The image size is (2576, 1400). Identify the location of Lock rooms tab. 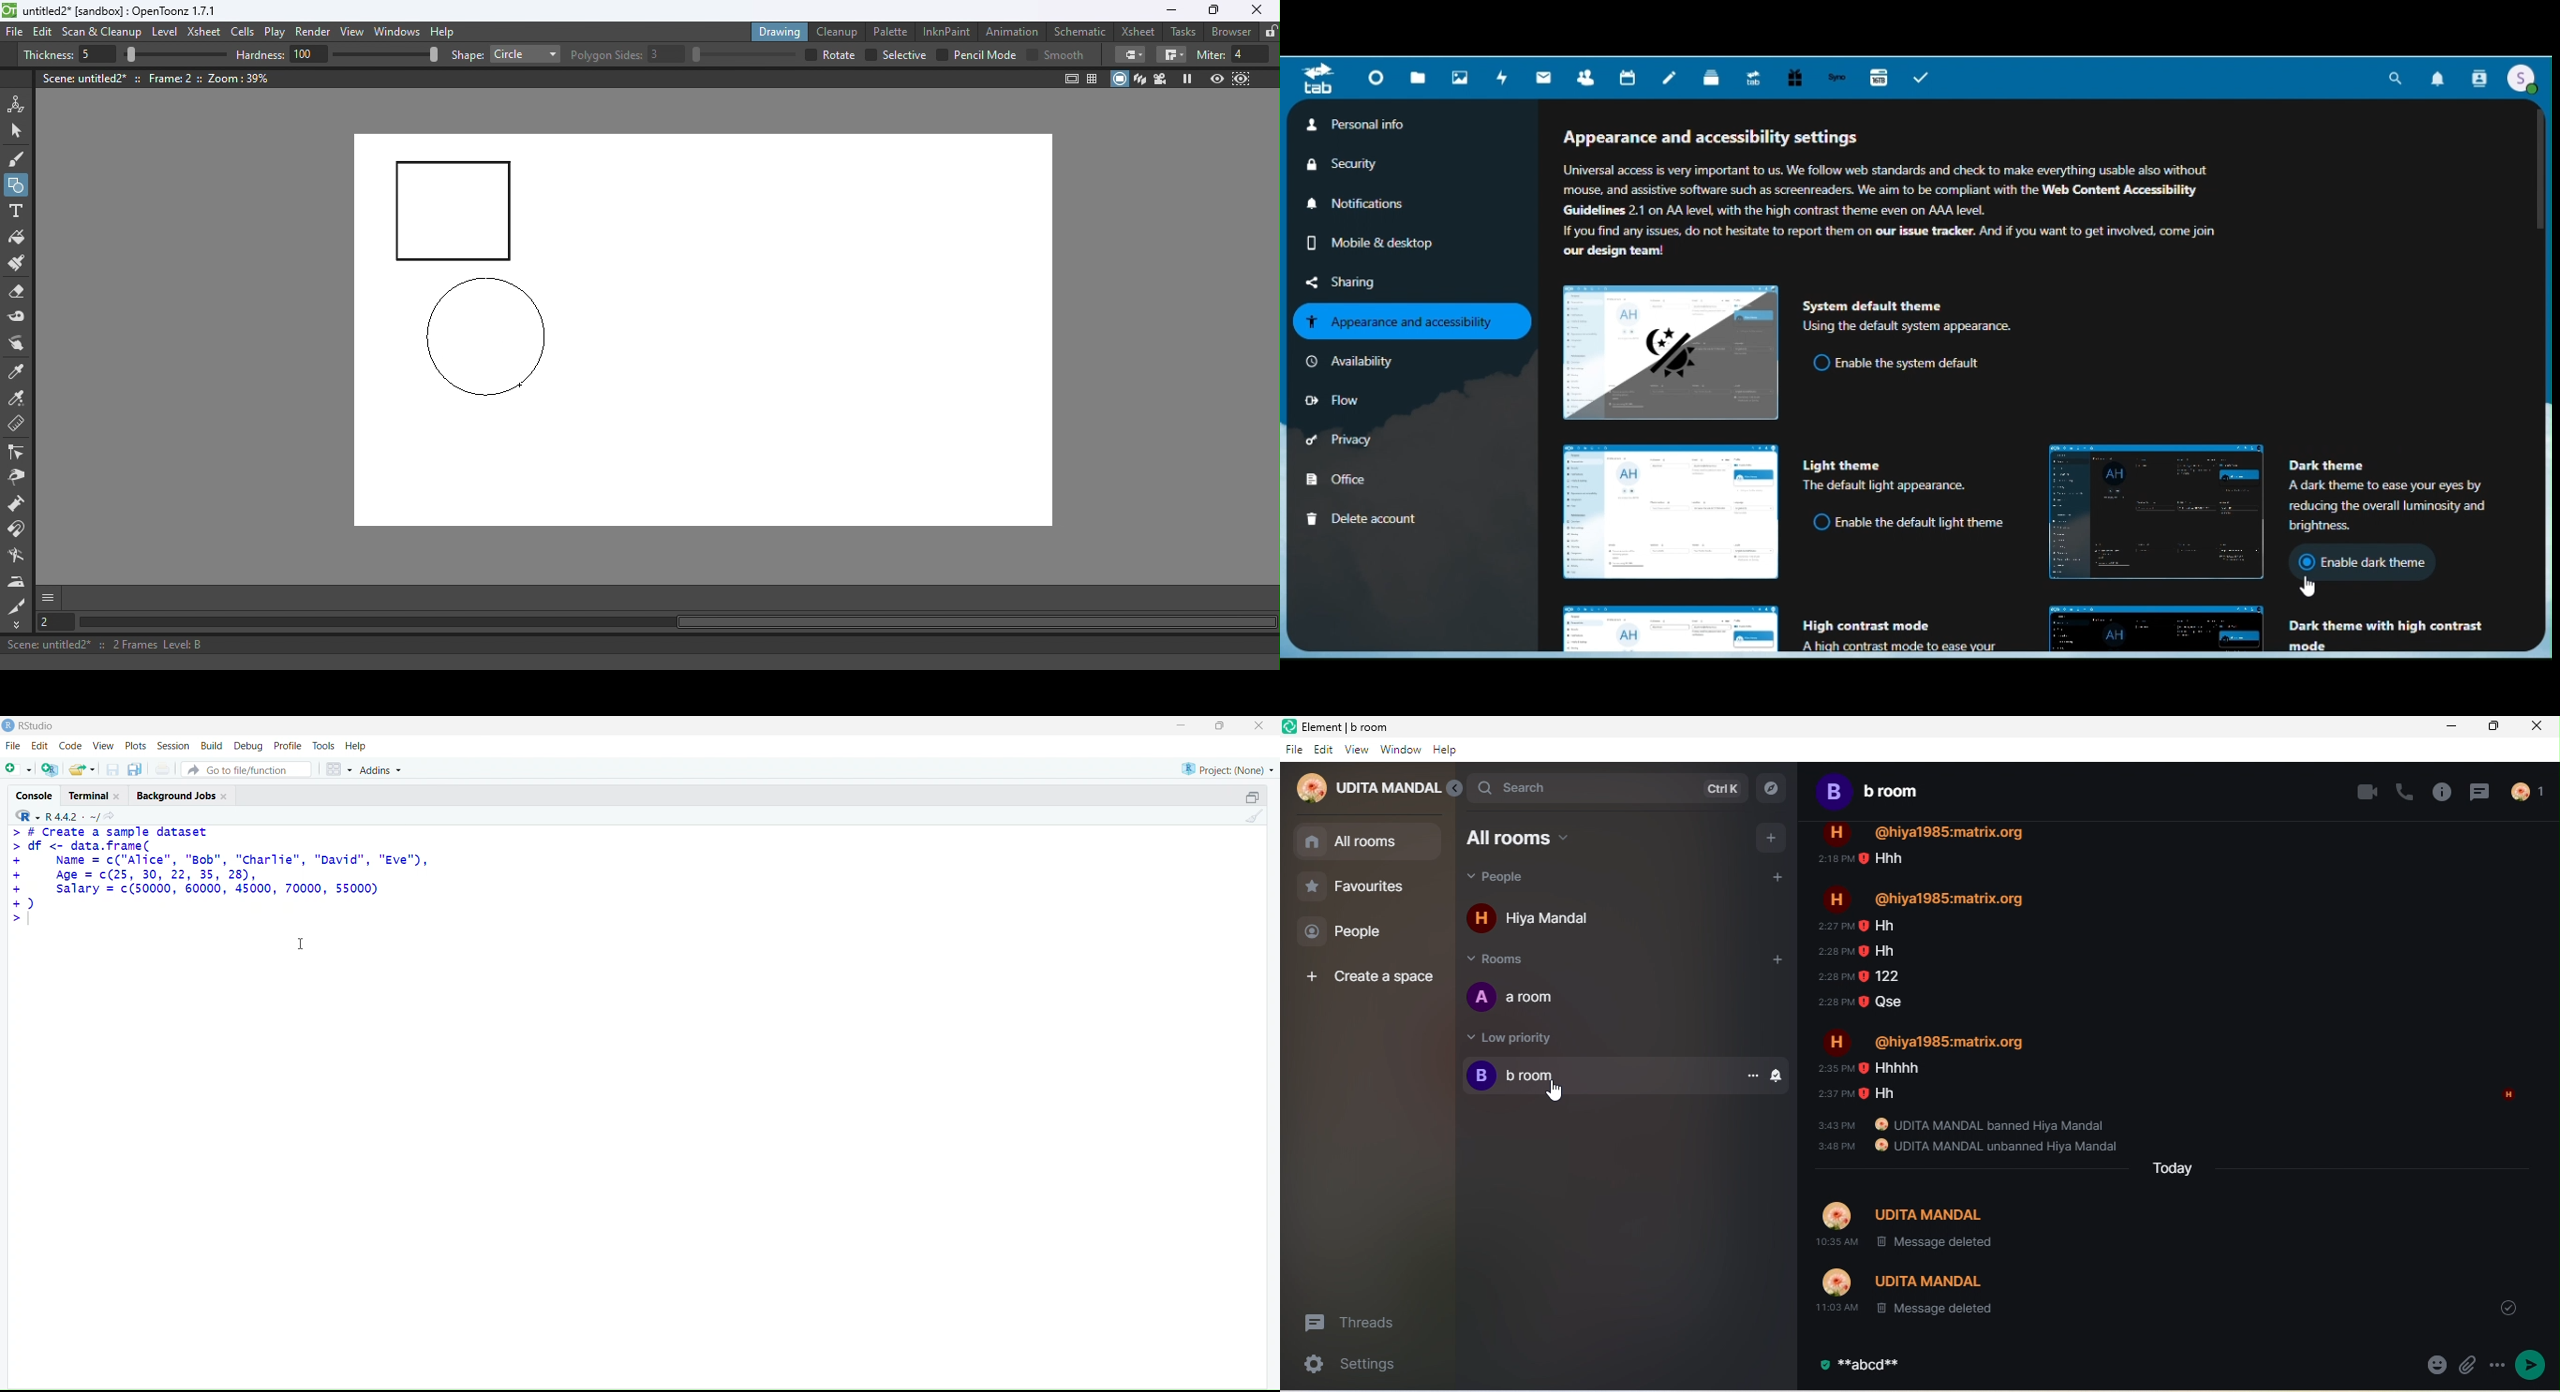
(1271, 33).